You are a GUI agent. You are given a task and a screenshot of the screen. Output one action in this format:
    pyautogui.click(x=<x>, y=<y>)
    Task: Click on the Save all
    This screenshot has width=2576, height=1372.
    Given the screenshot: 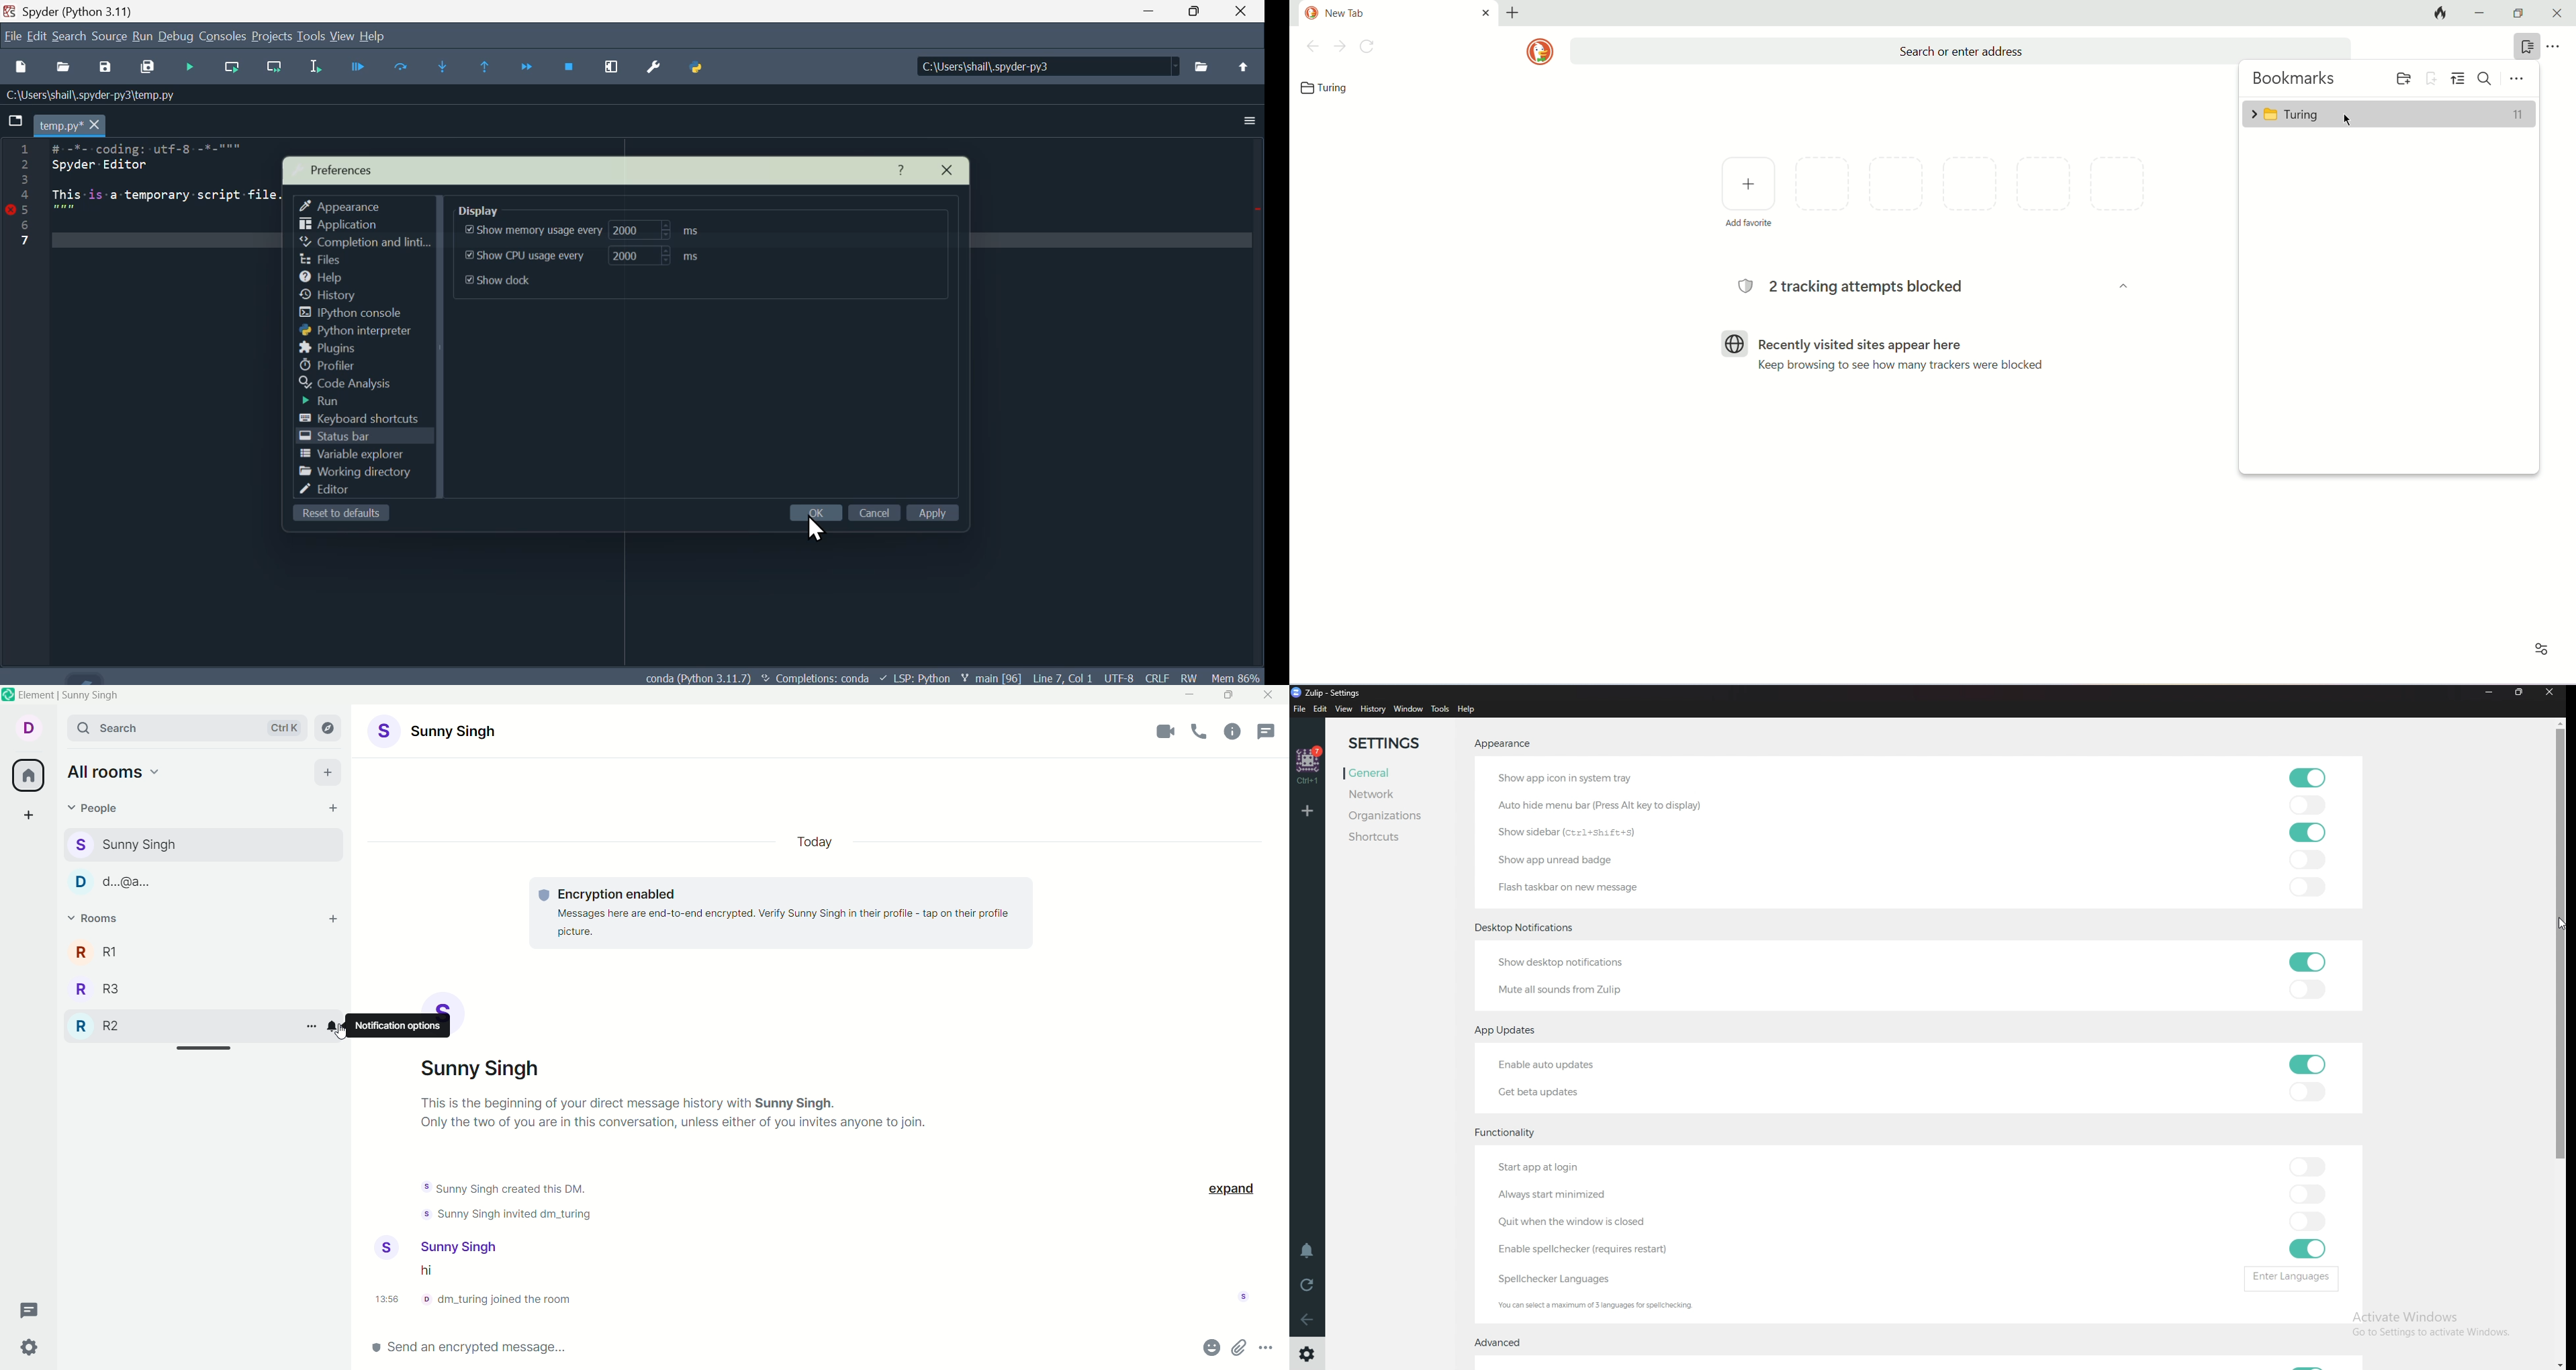 What is the action you would take?
    pyautogui.click(x=149, y=66)
    